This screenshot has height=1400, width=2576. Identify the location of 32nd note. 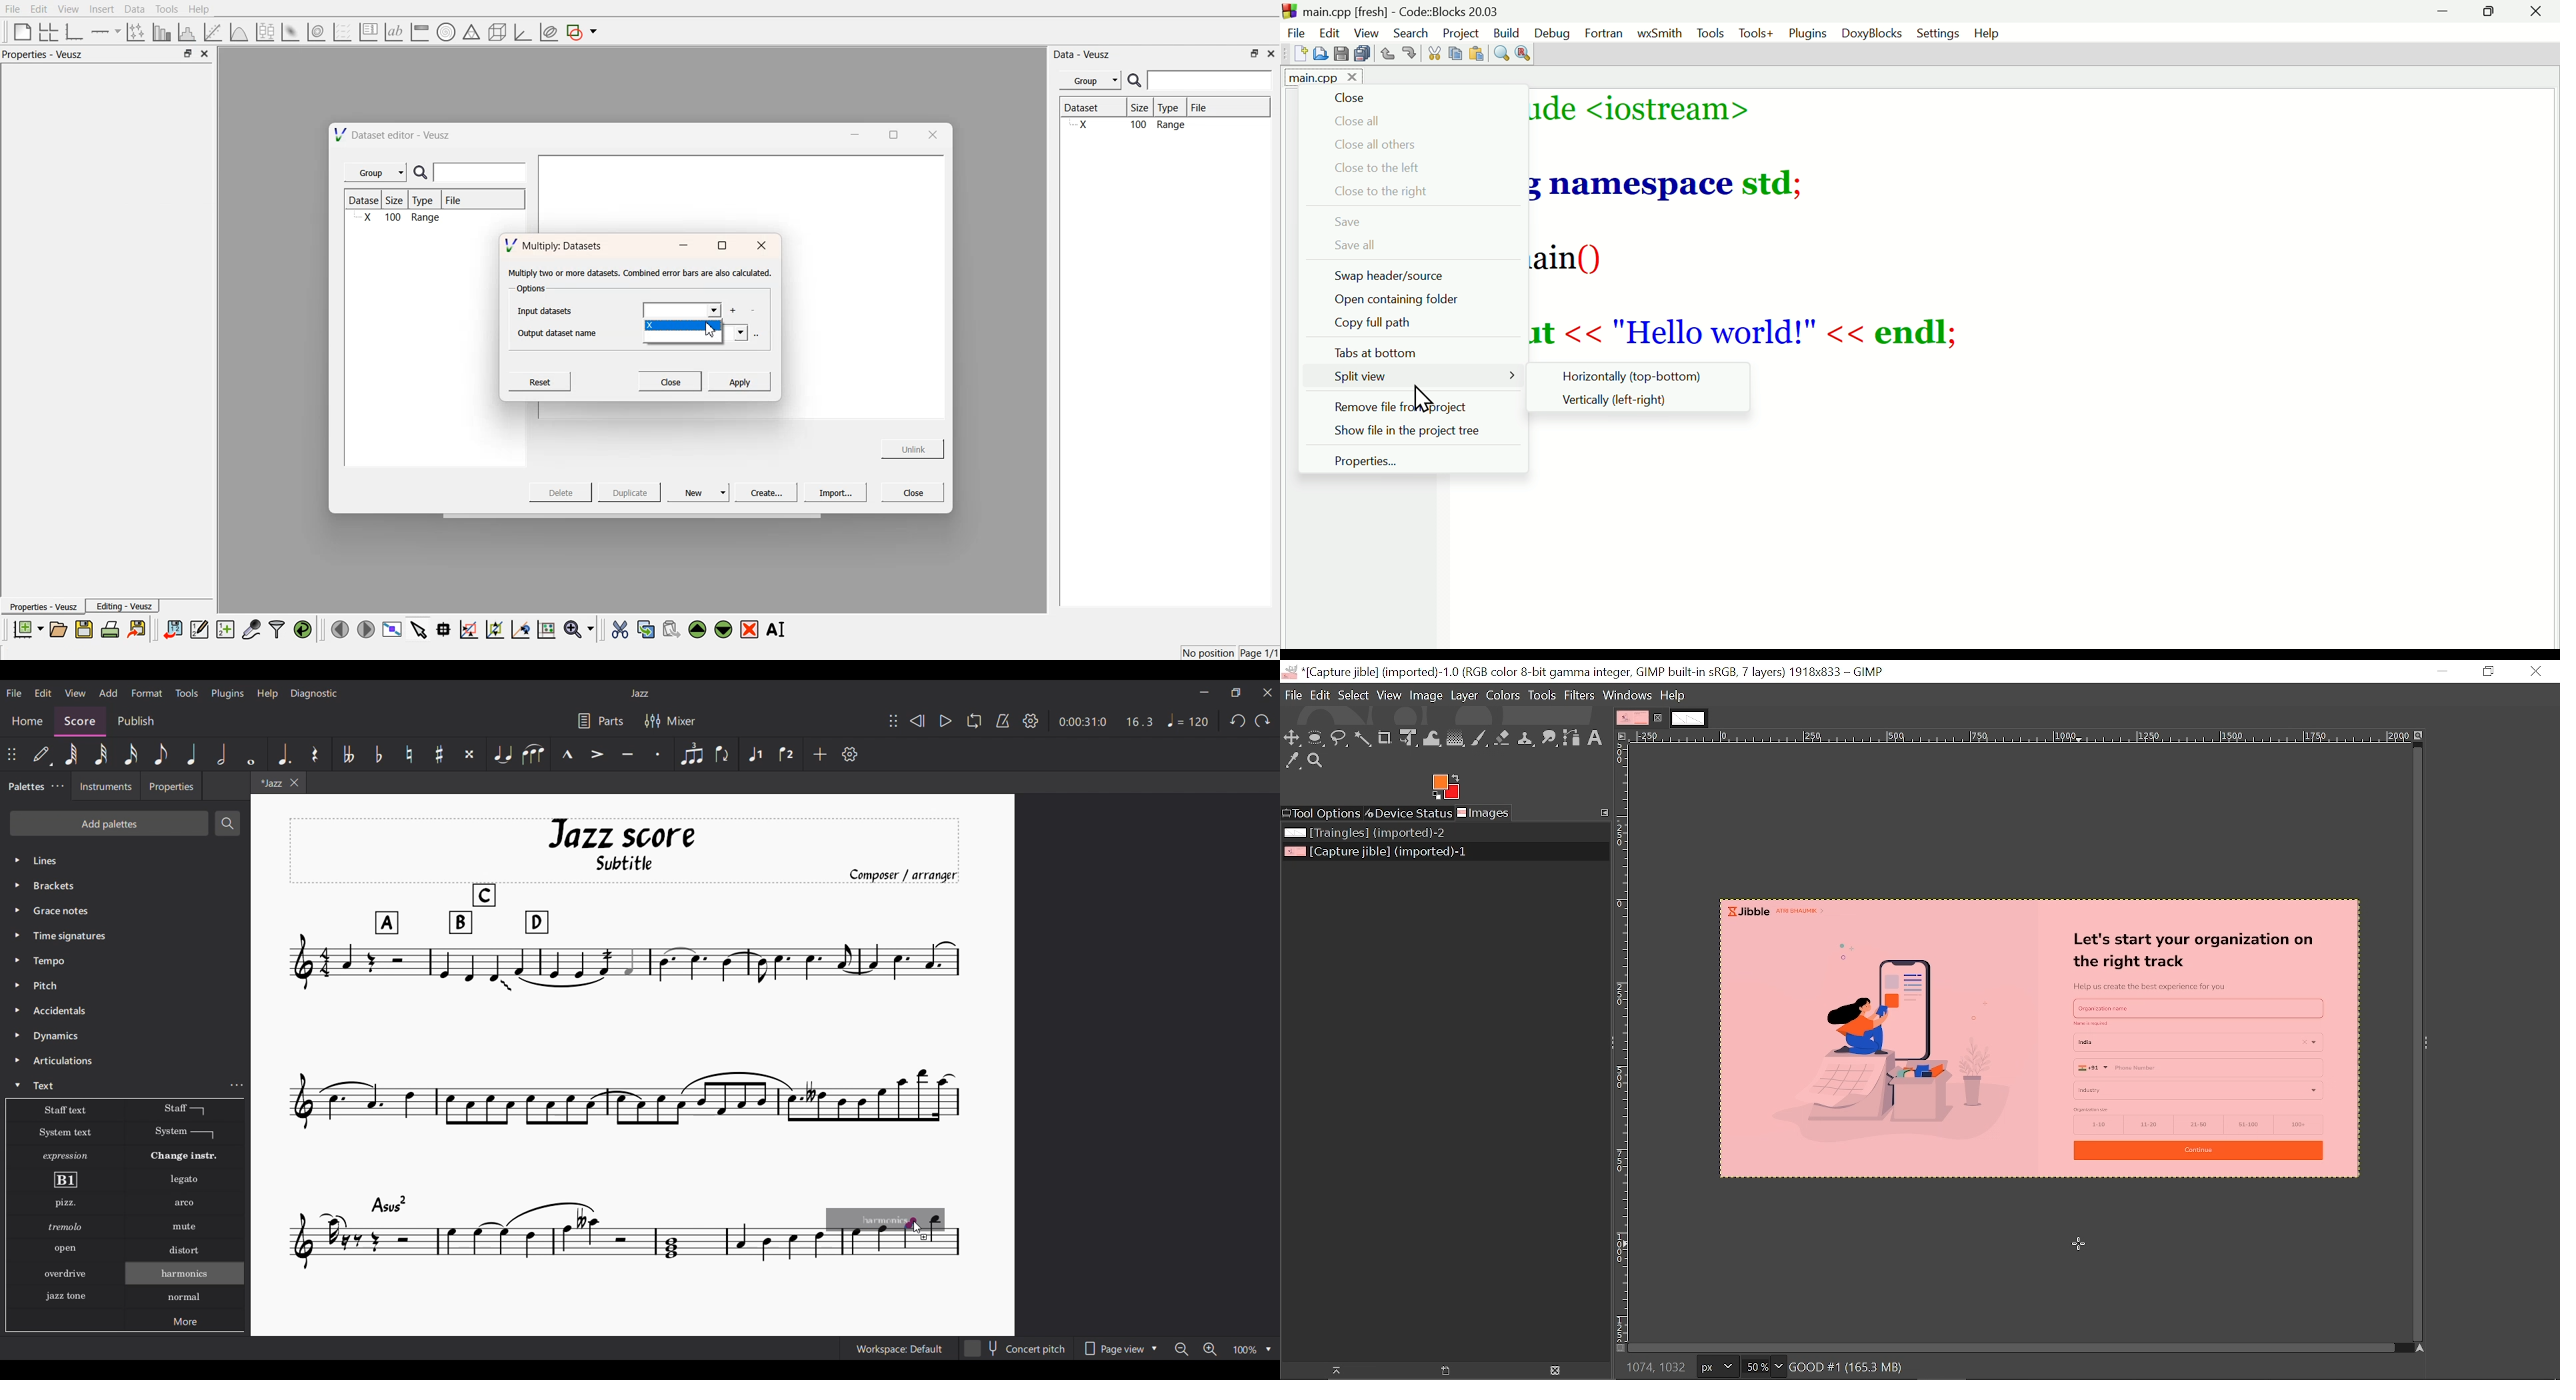
(100, 754).